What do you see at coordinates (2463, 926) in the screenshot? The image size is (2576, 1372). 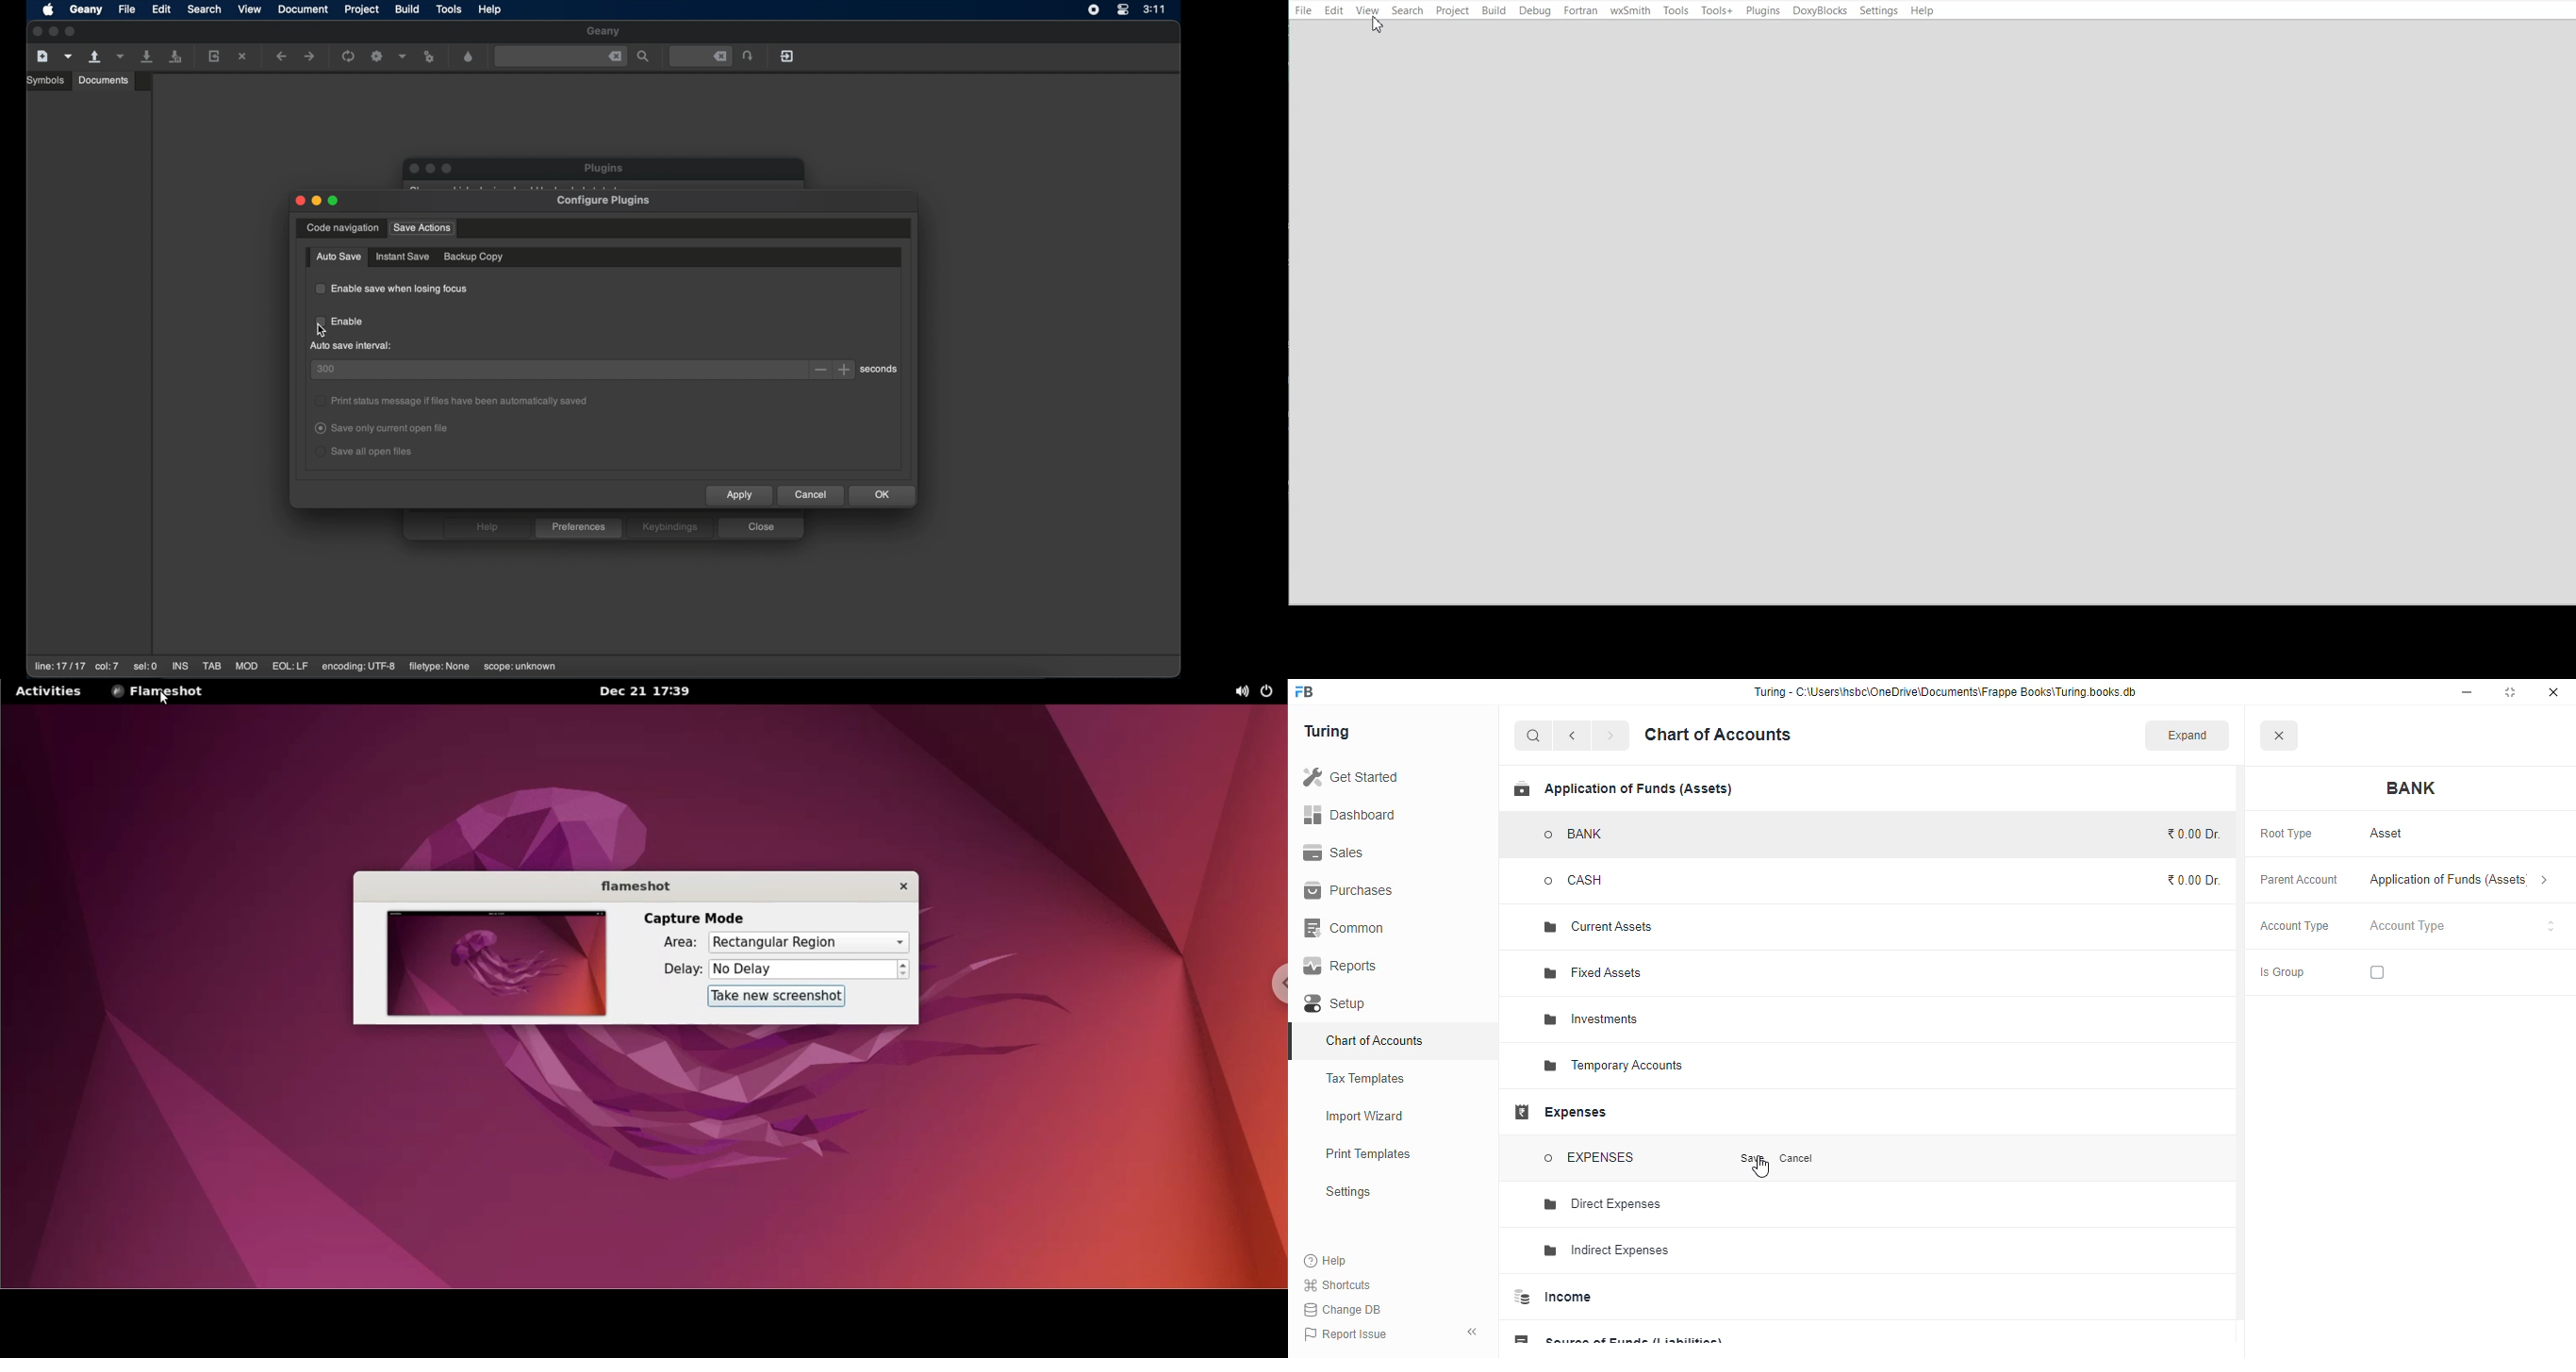 I see `account type` at bounding box center [2463, 926].